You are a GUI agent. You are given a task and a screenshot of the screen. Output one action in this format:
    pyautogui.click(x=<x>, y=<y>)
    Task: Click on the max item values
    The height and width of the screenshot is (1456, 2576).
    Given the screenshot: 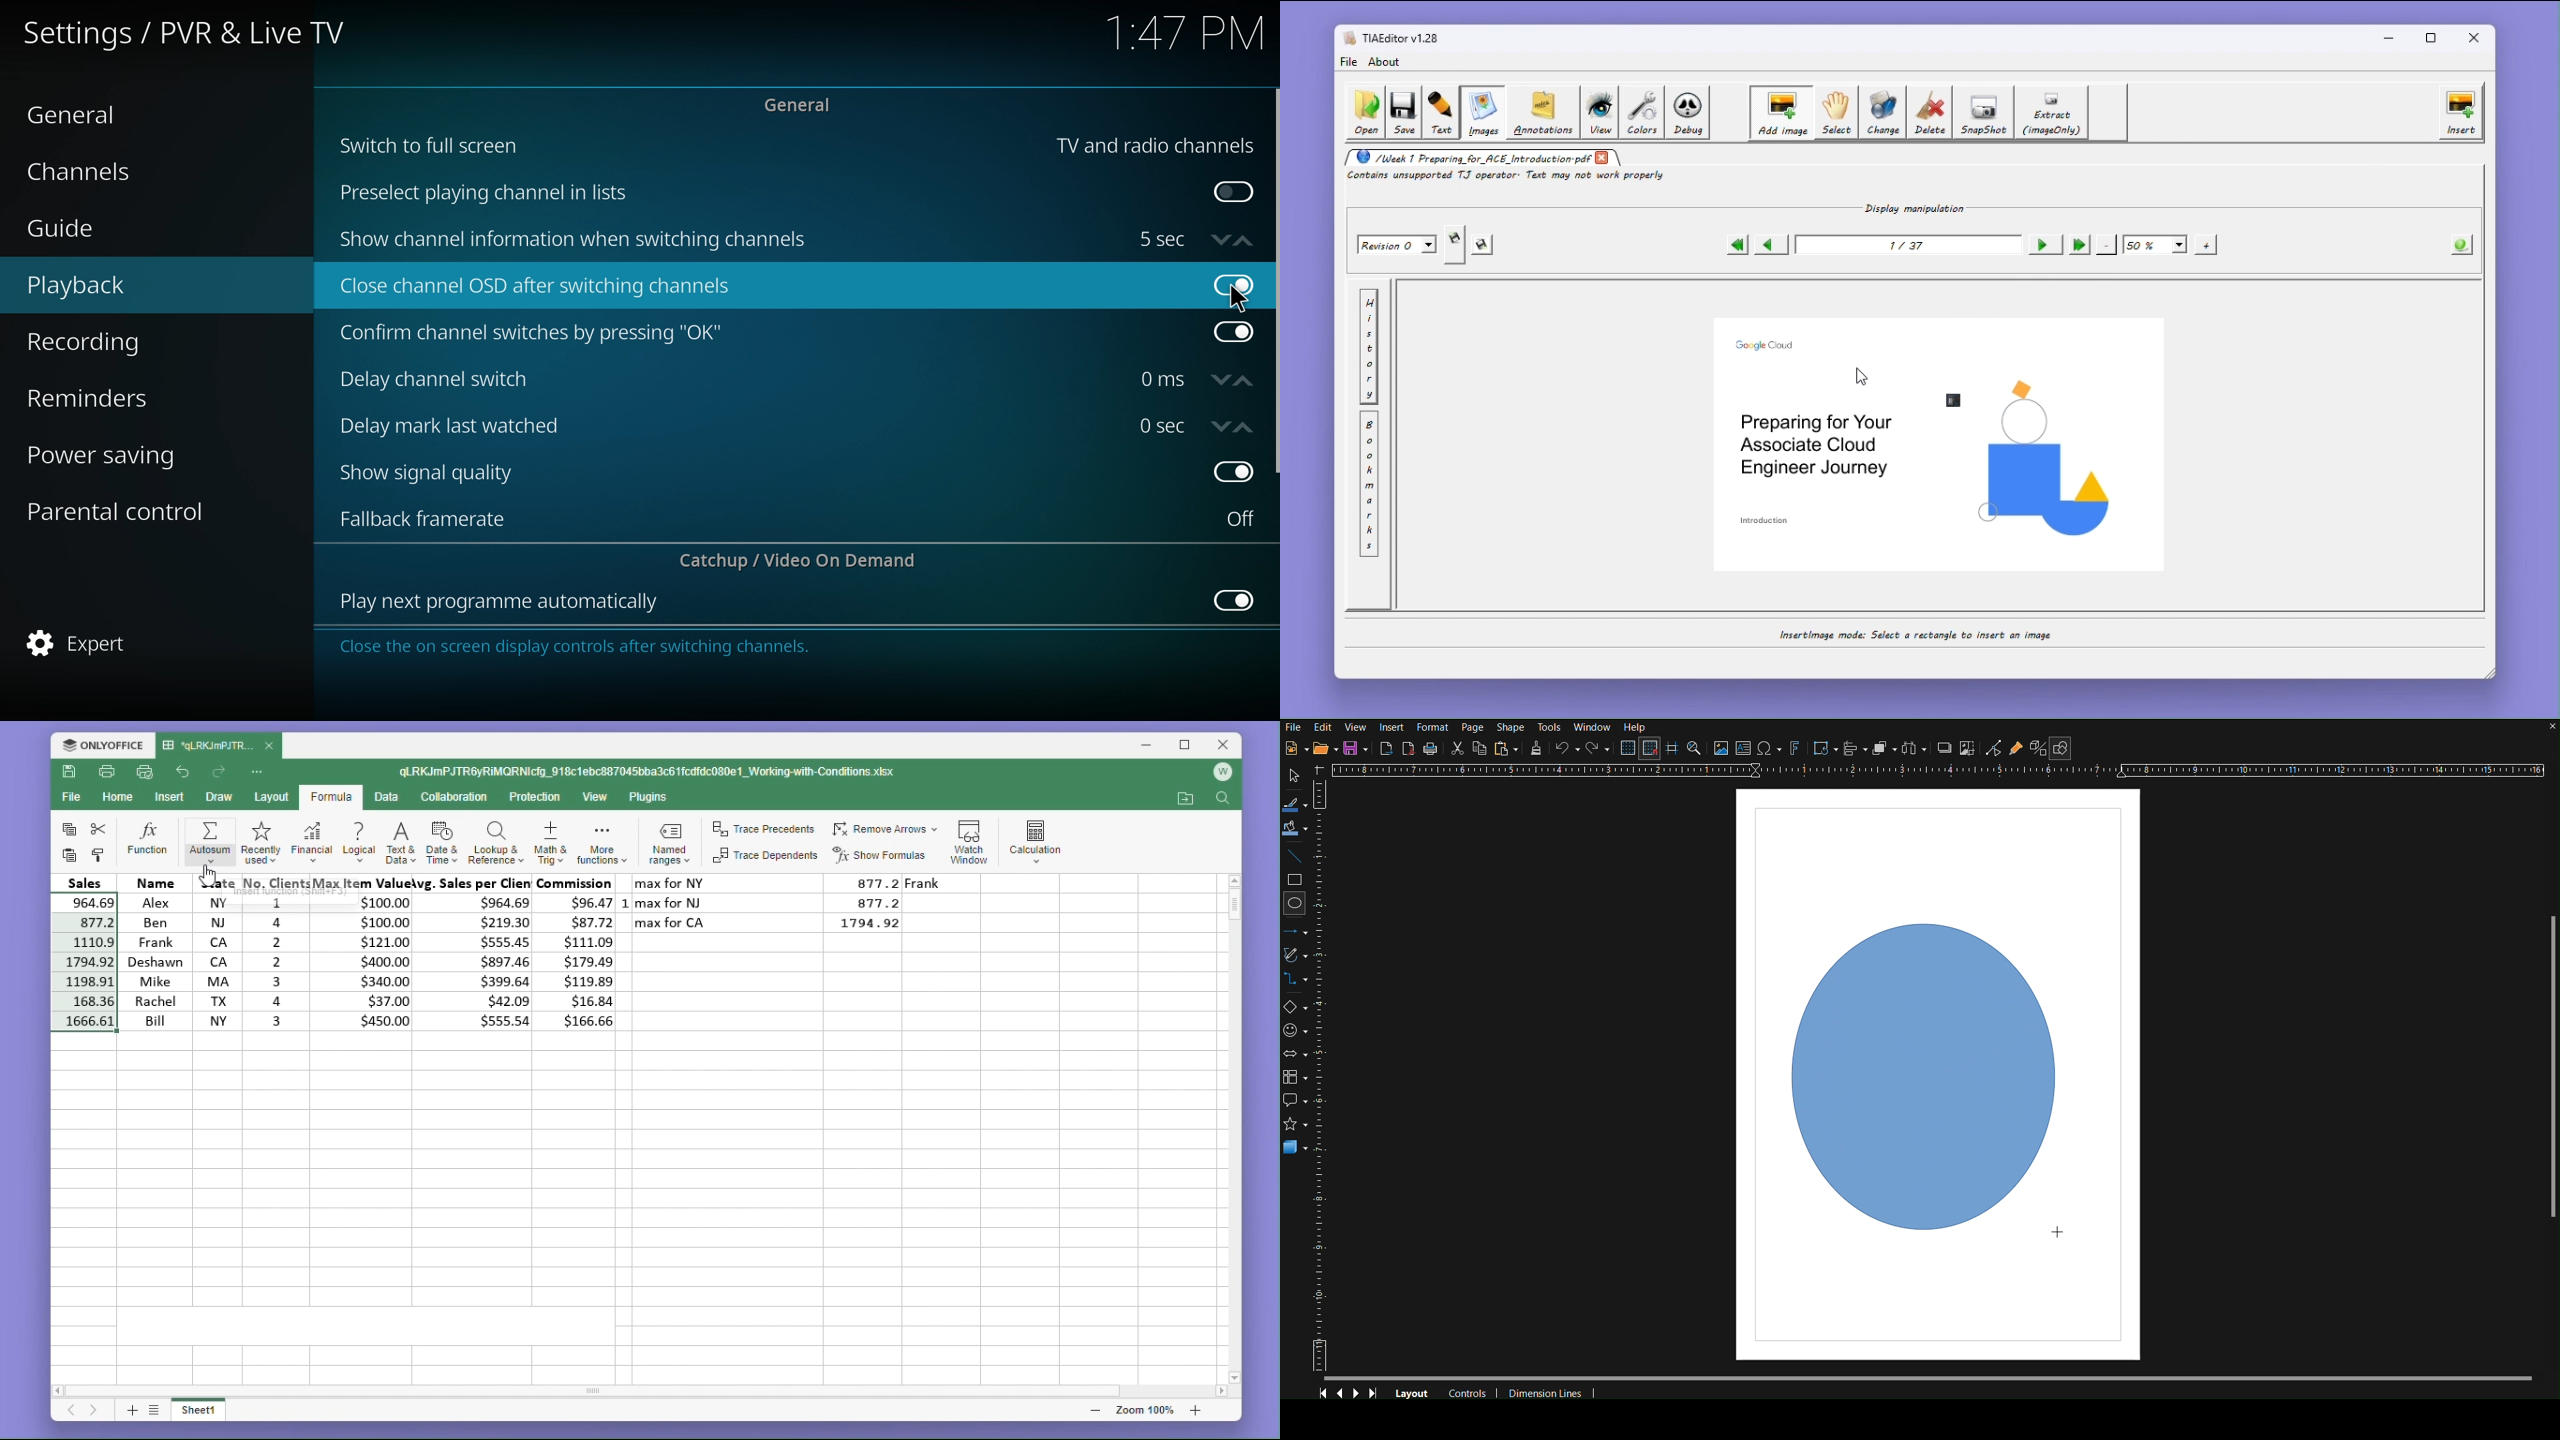 What is the action you would take?
    pyautogui.click(x=365, y=953)
    